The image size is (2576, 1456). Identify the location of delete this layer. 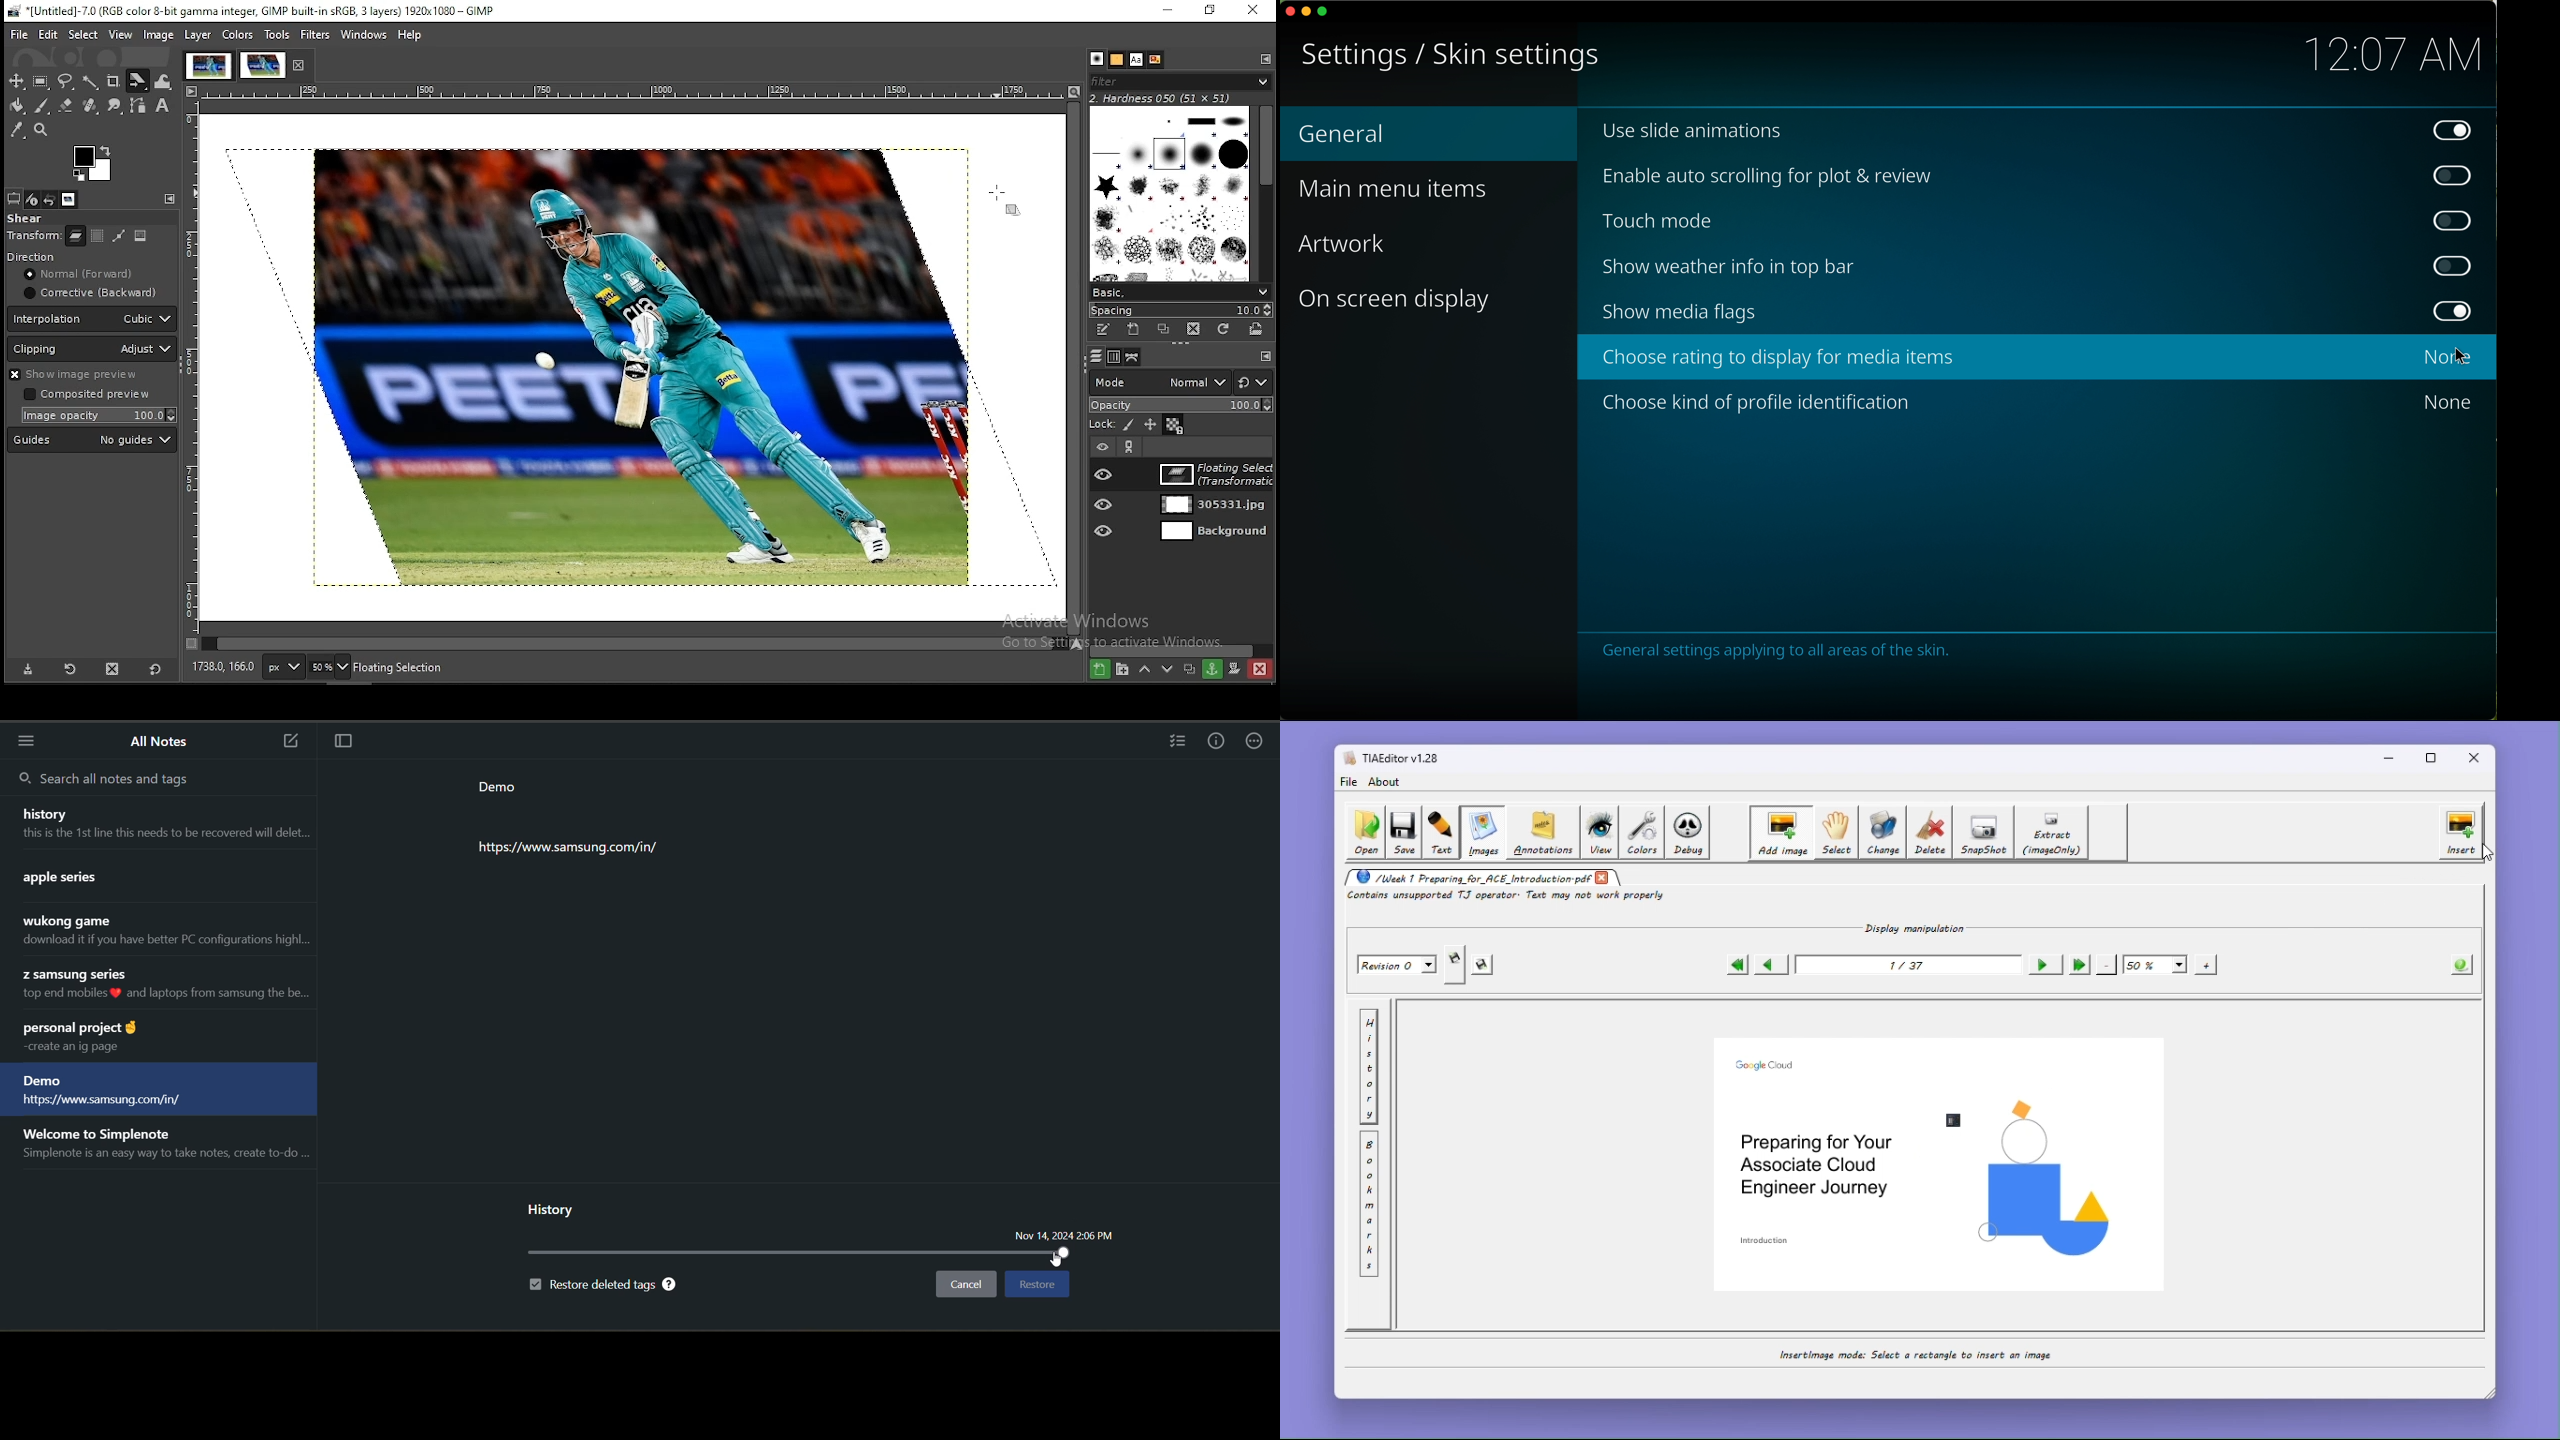
(112, 668).